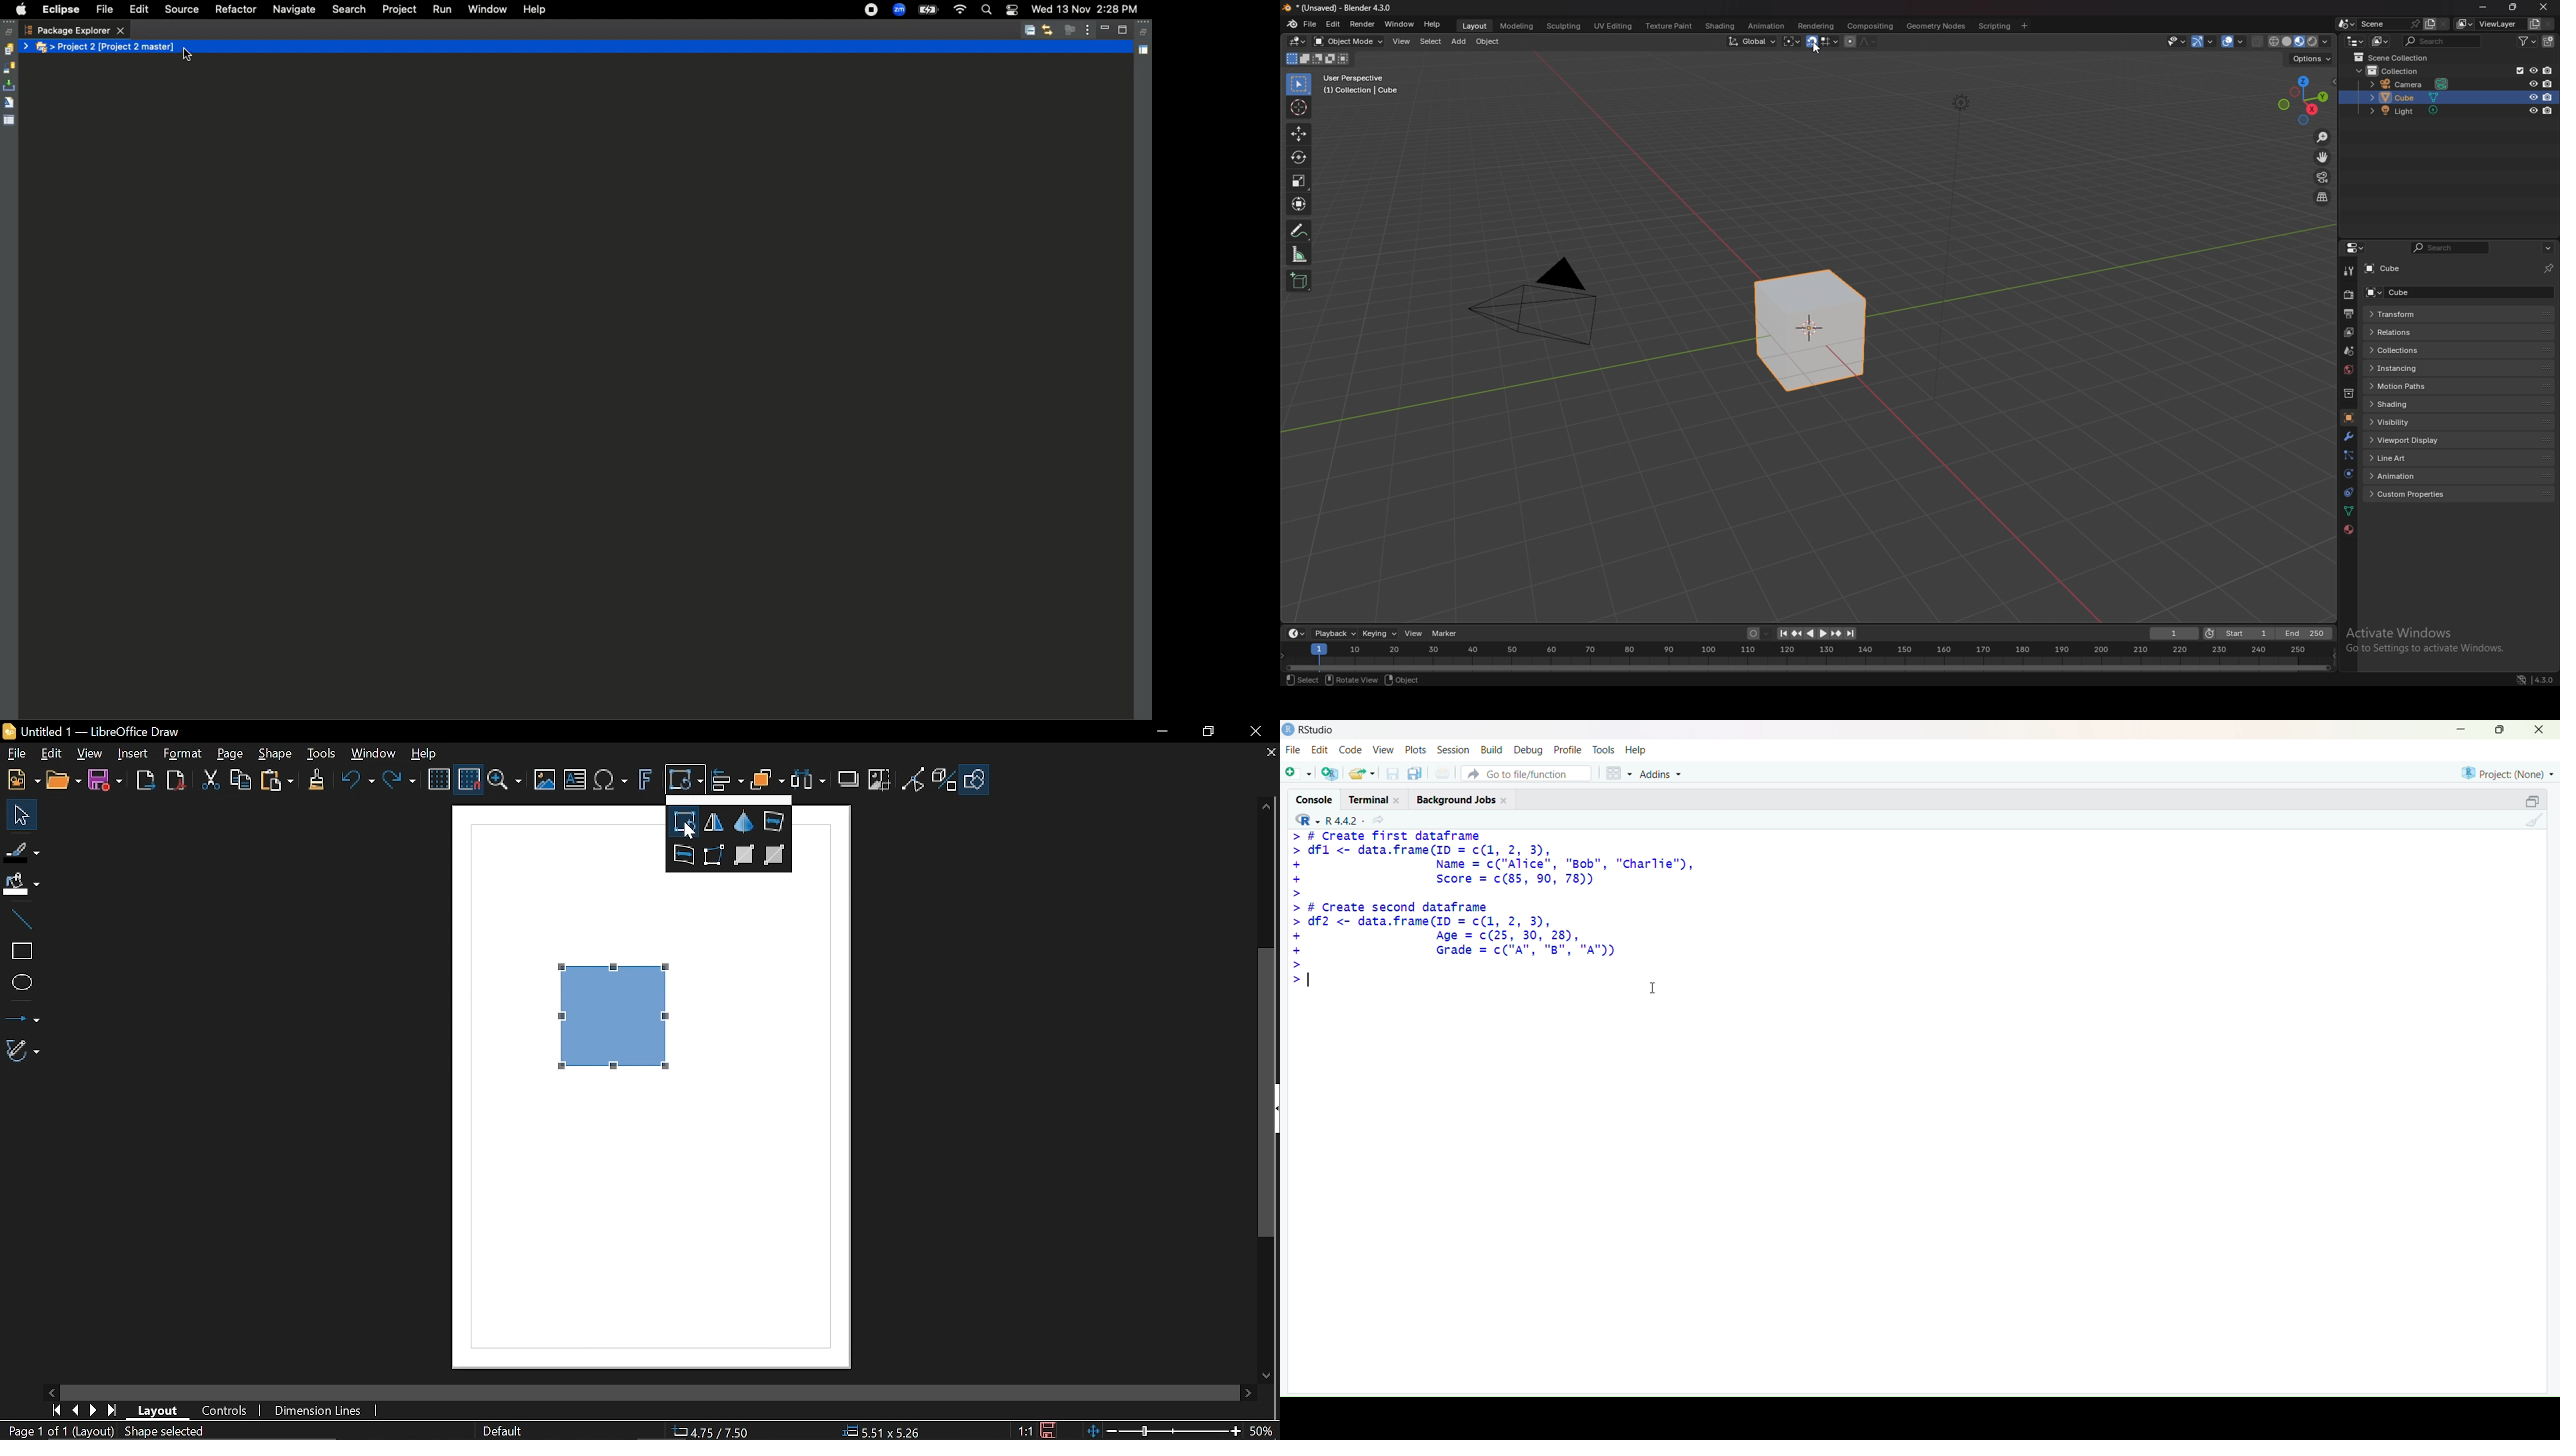 The height and width of the screenshot is (1456, 2576). I want to click on Line, so click(20, 920).